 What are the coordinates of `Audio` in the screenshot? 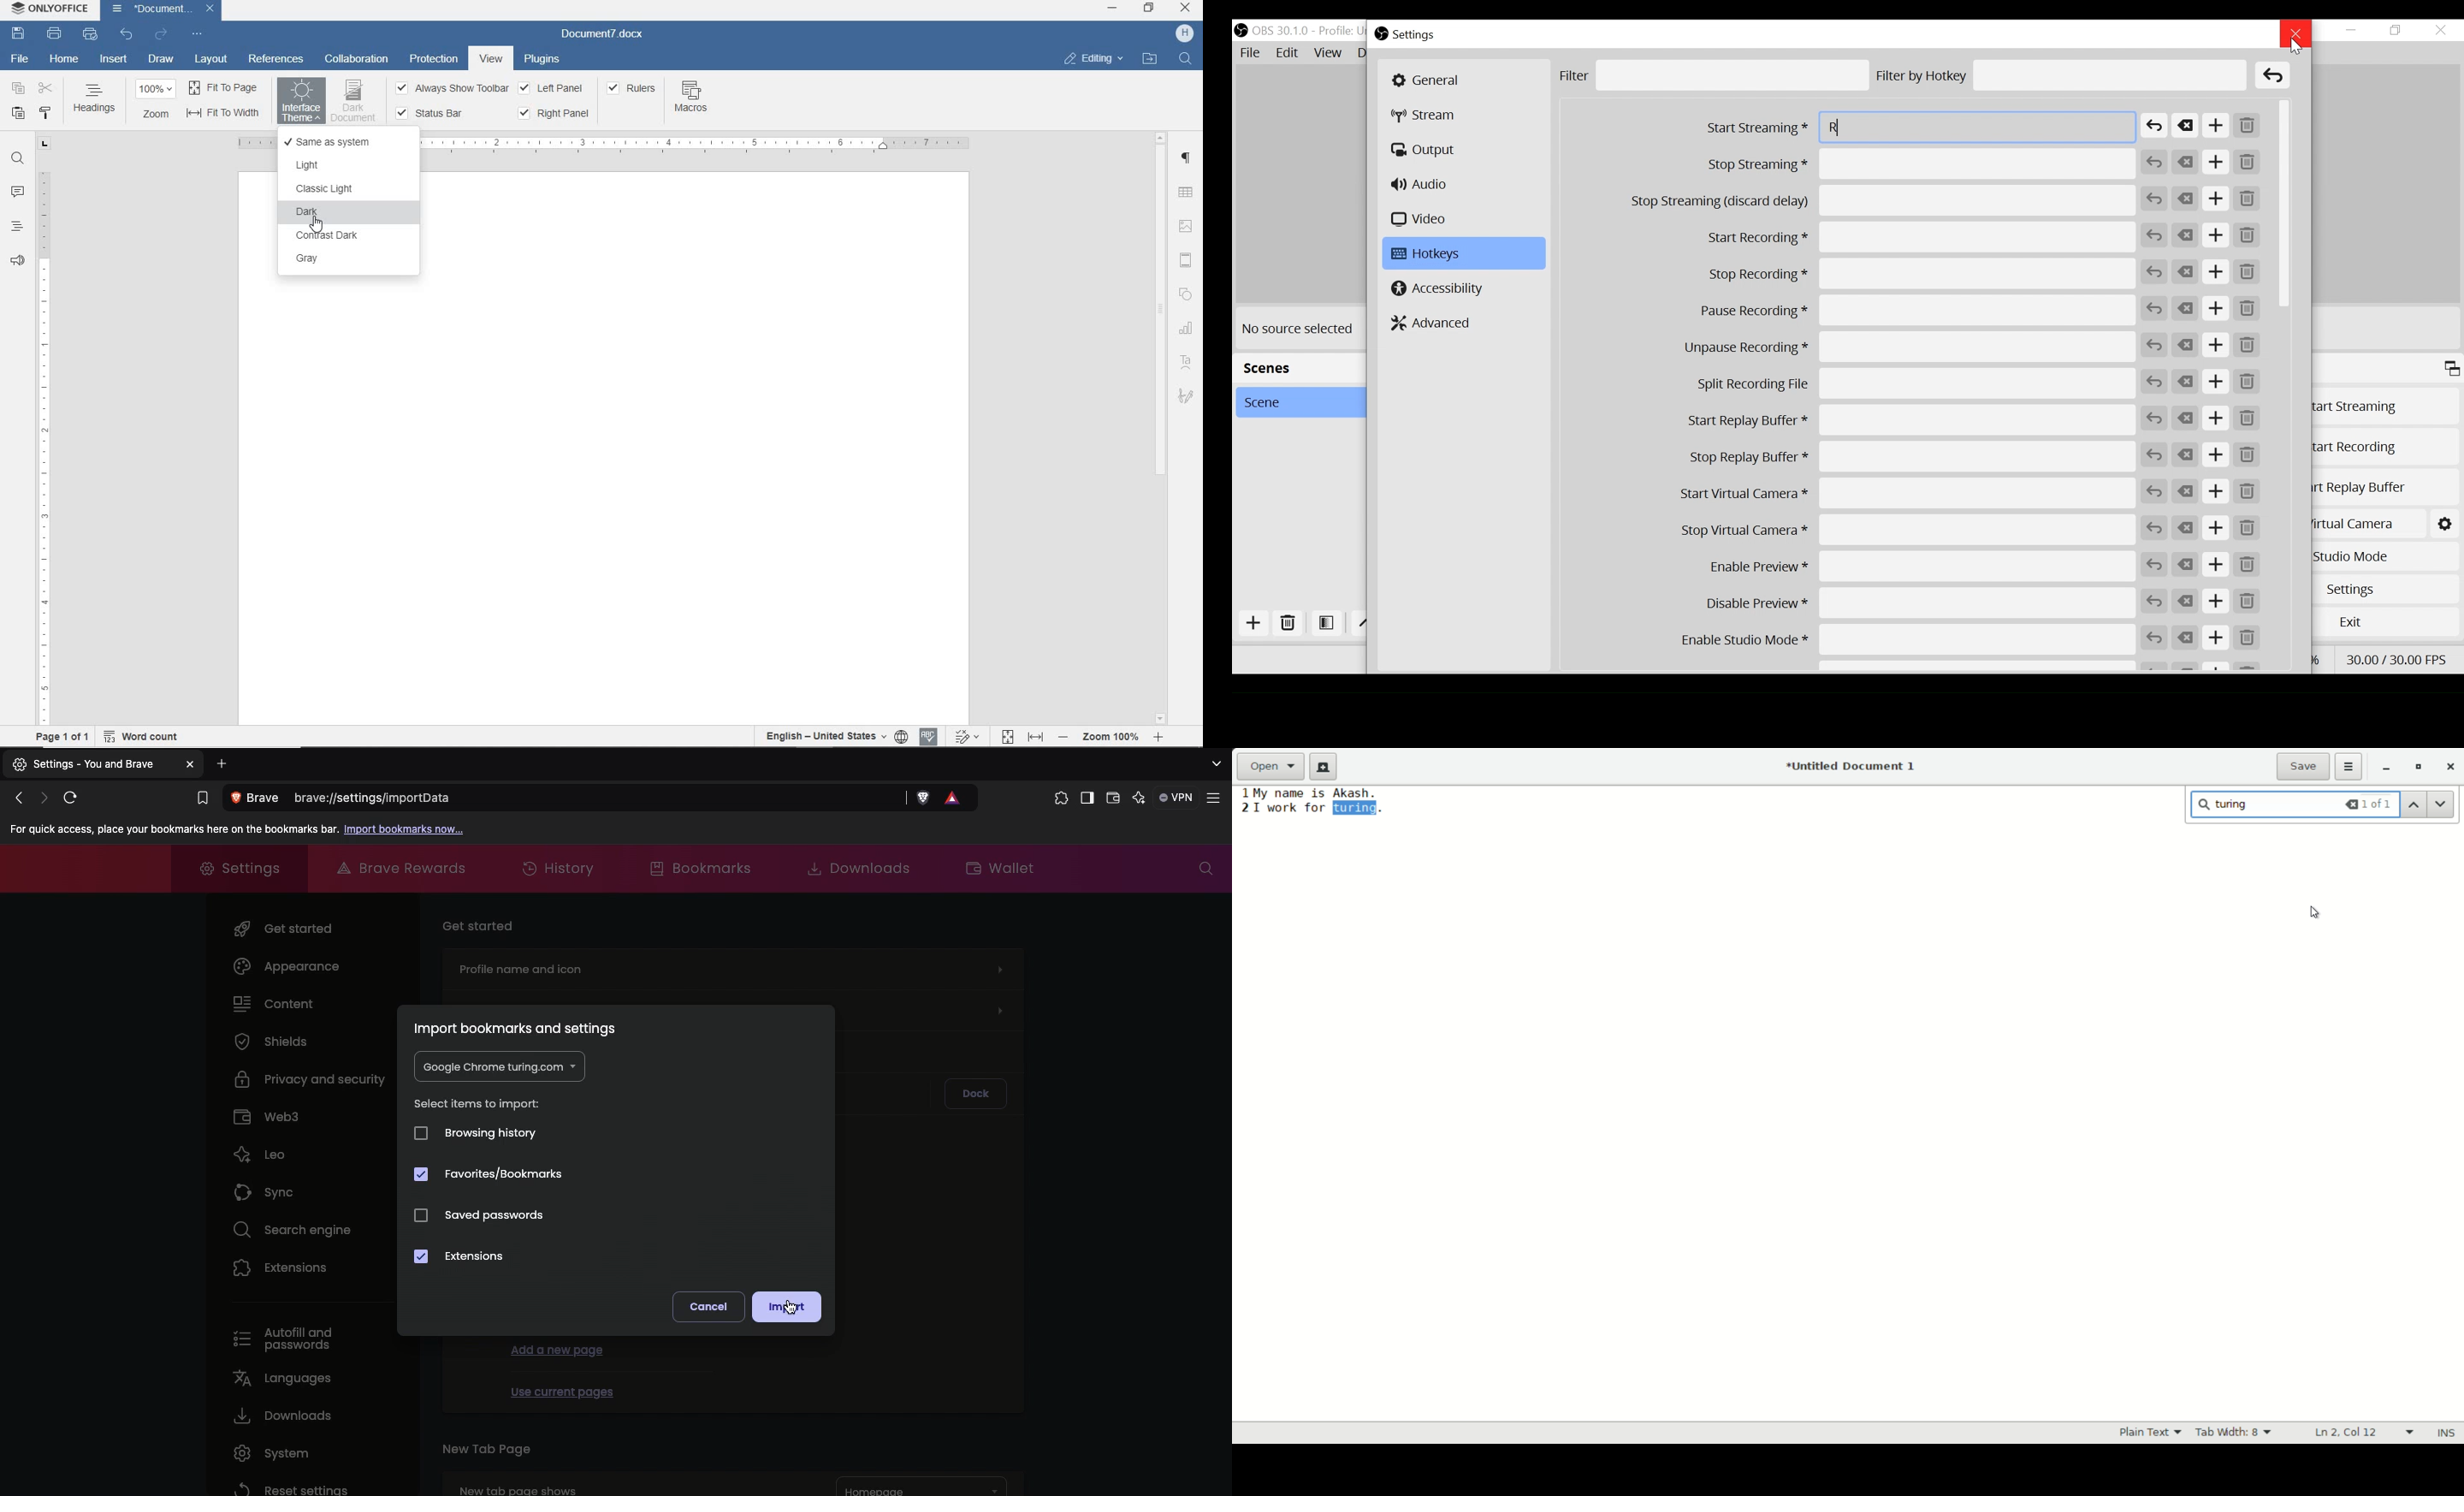 It's located at (1423, 184).